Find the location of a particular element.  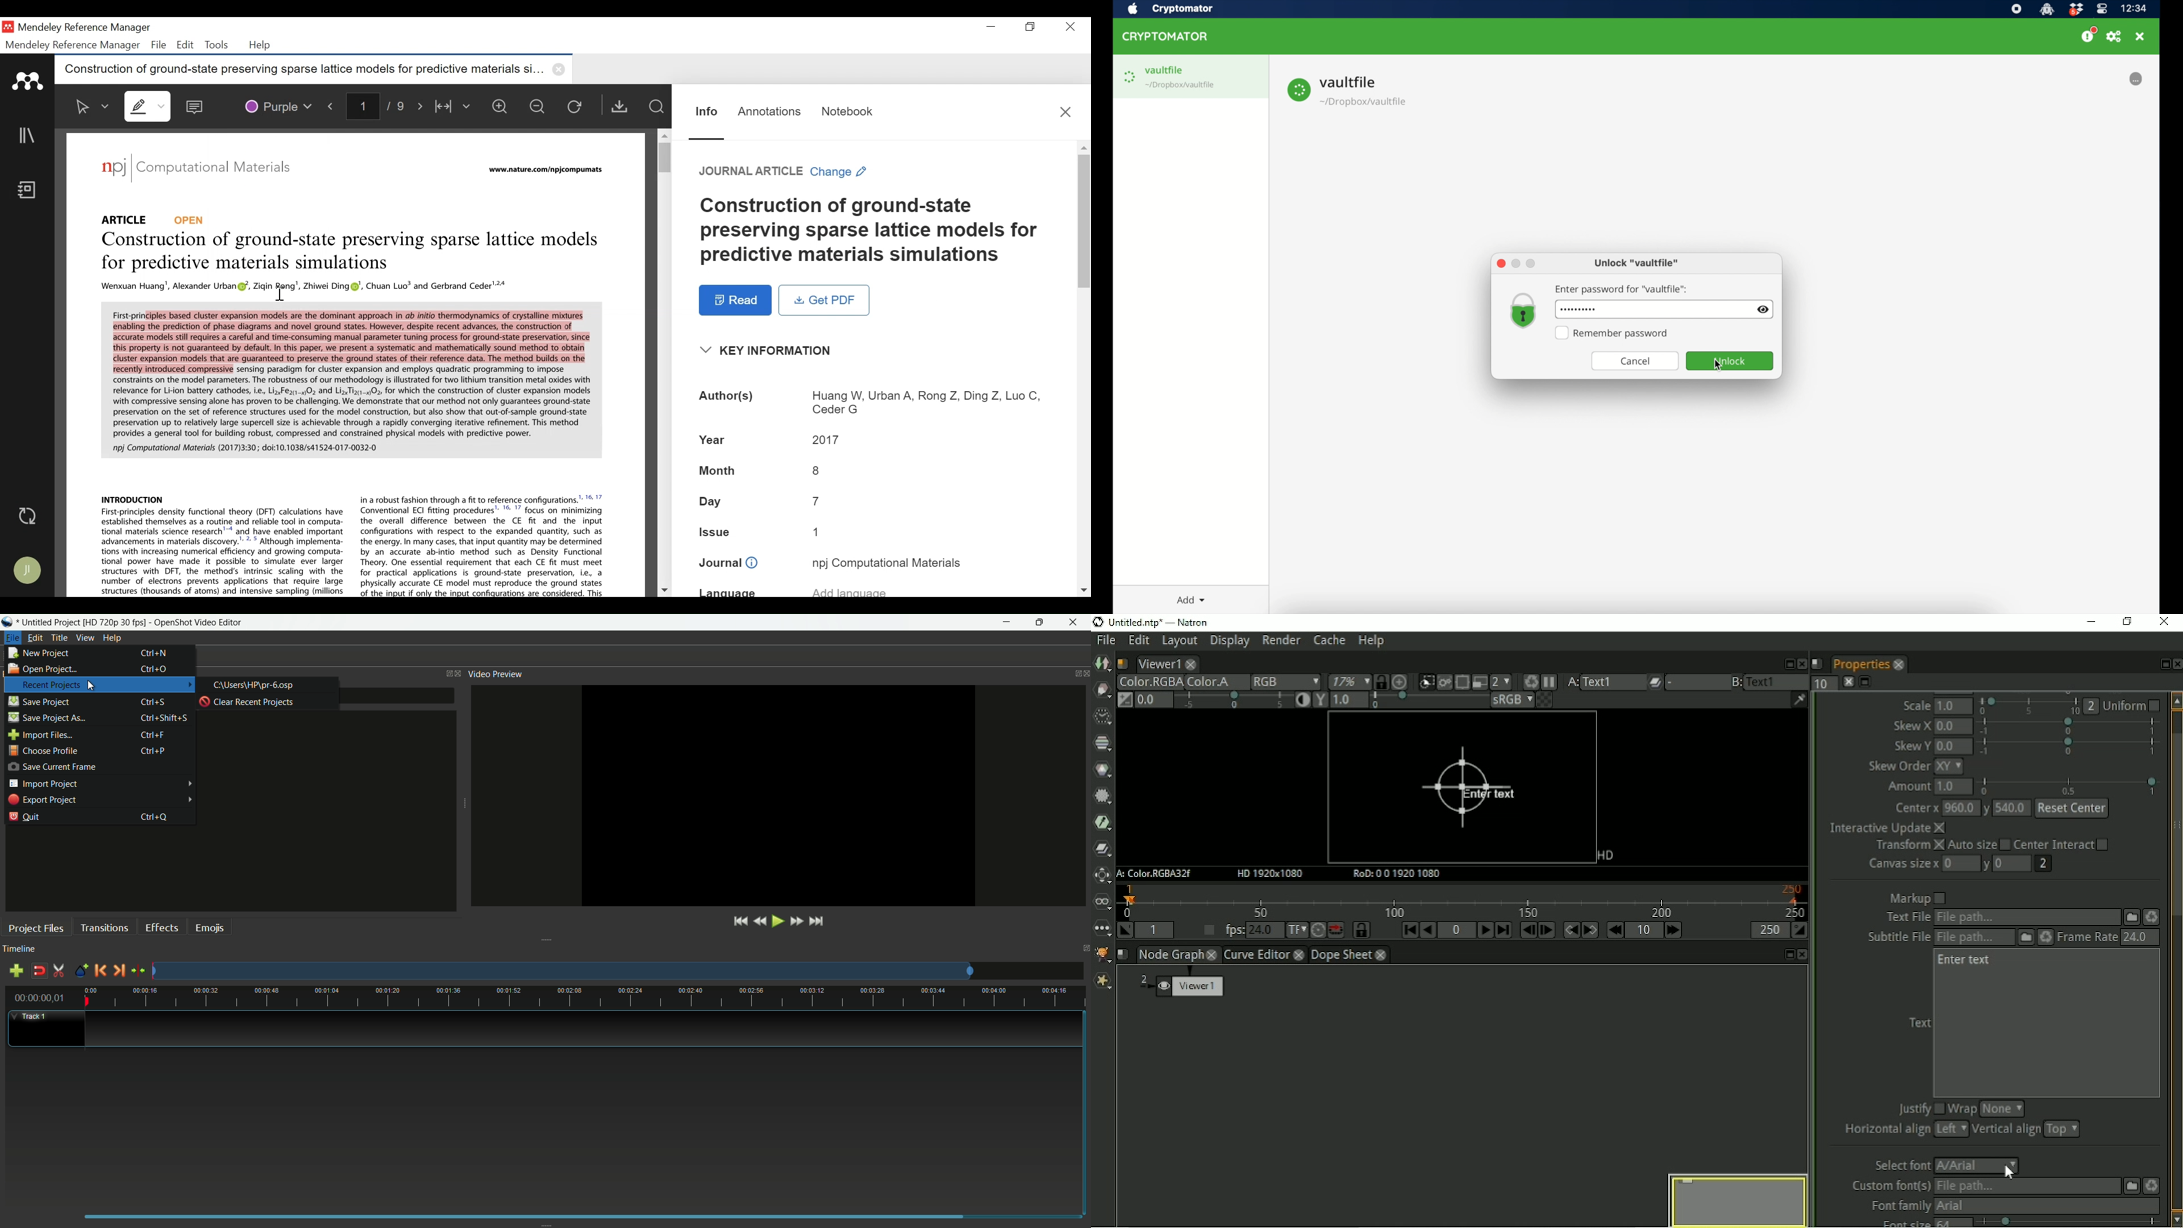

Clips the portion of image is located at coordinates (1426, 680).